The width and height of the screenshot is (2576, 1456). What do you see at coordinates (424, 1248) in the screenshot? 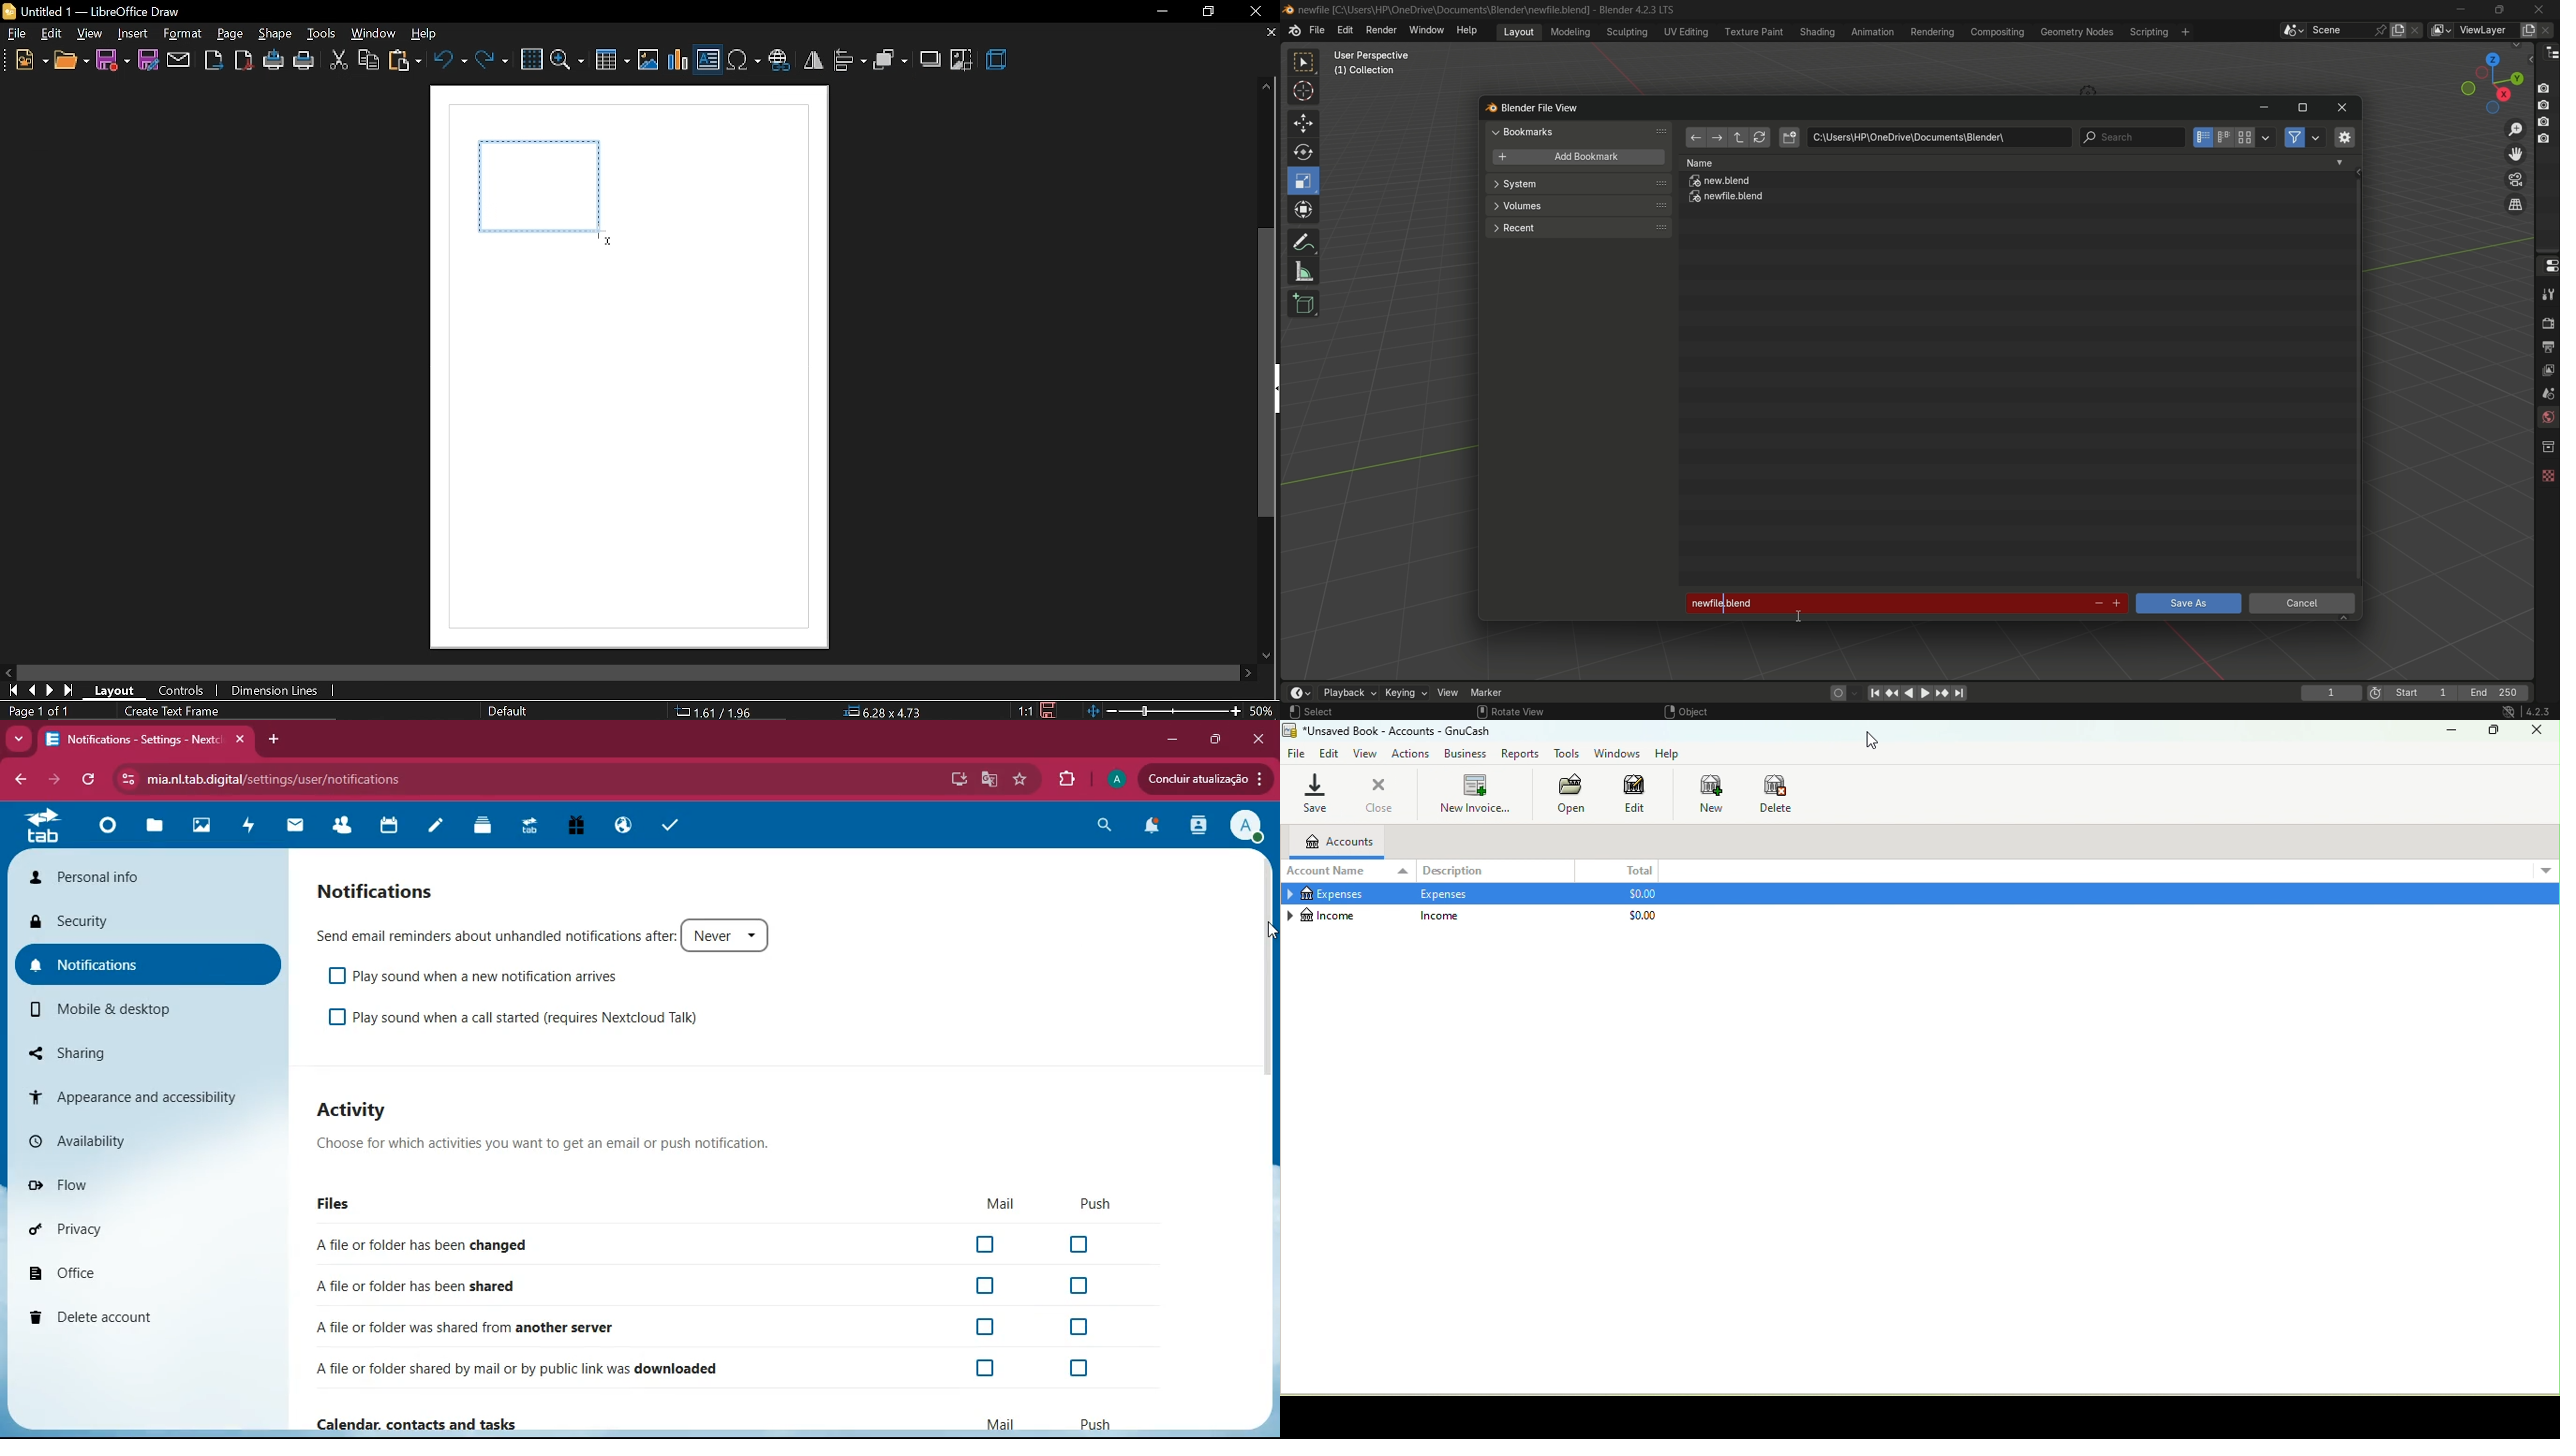
I see `A file or folder has been changed` at bounding box center [424, 1248].